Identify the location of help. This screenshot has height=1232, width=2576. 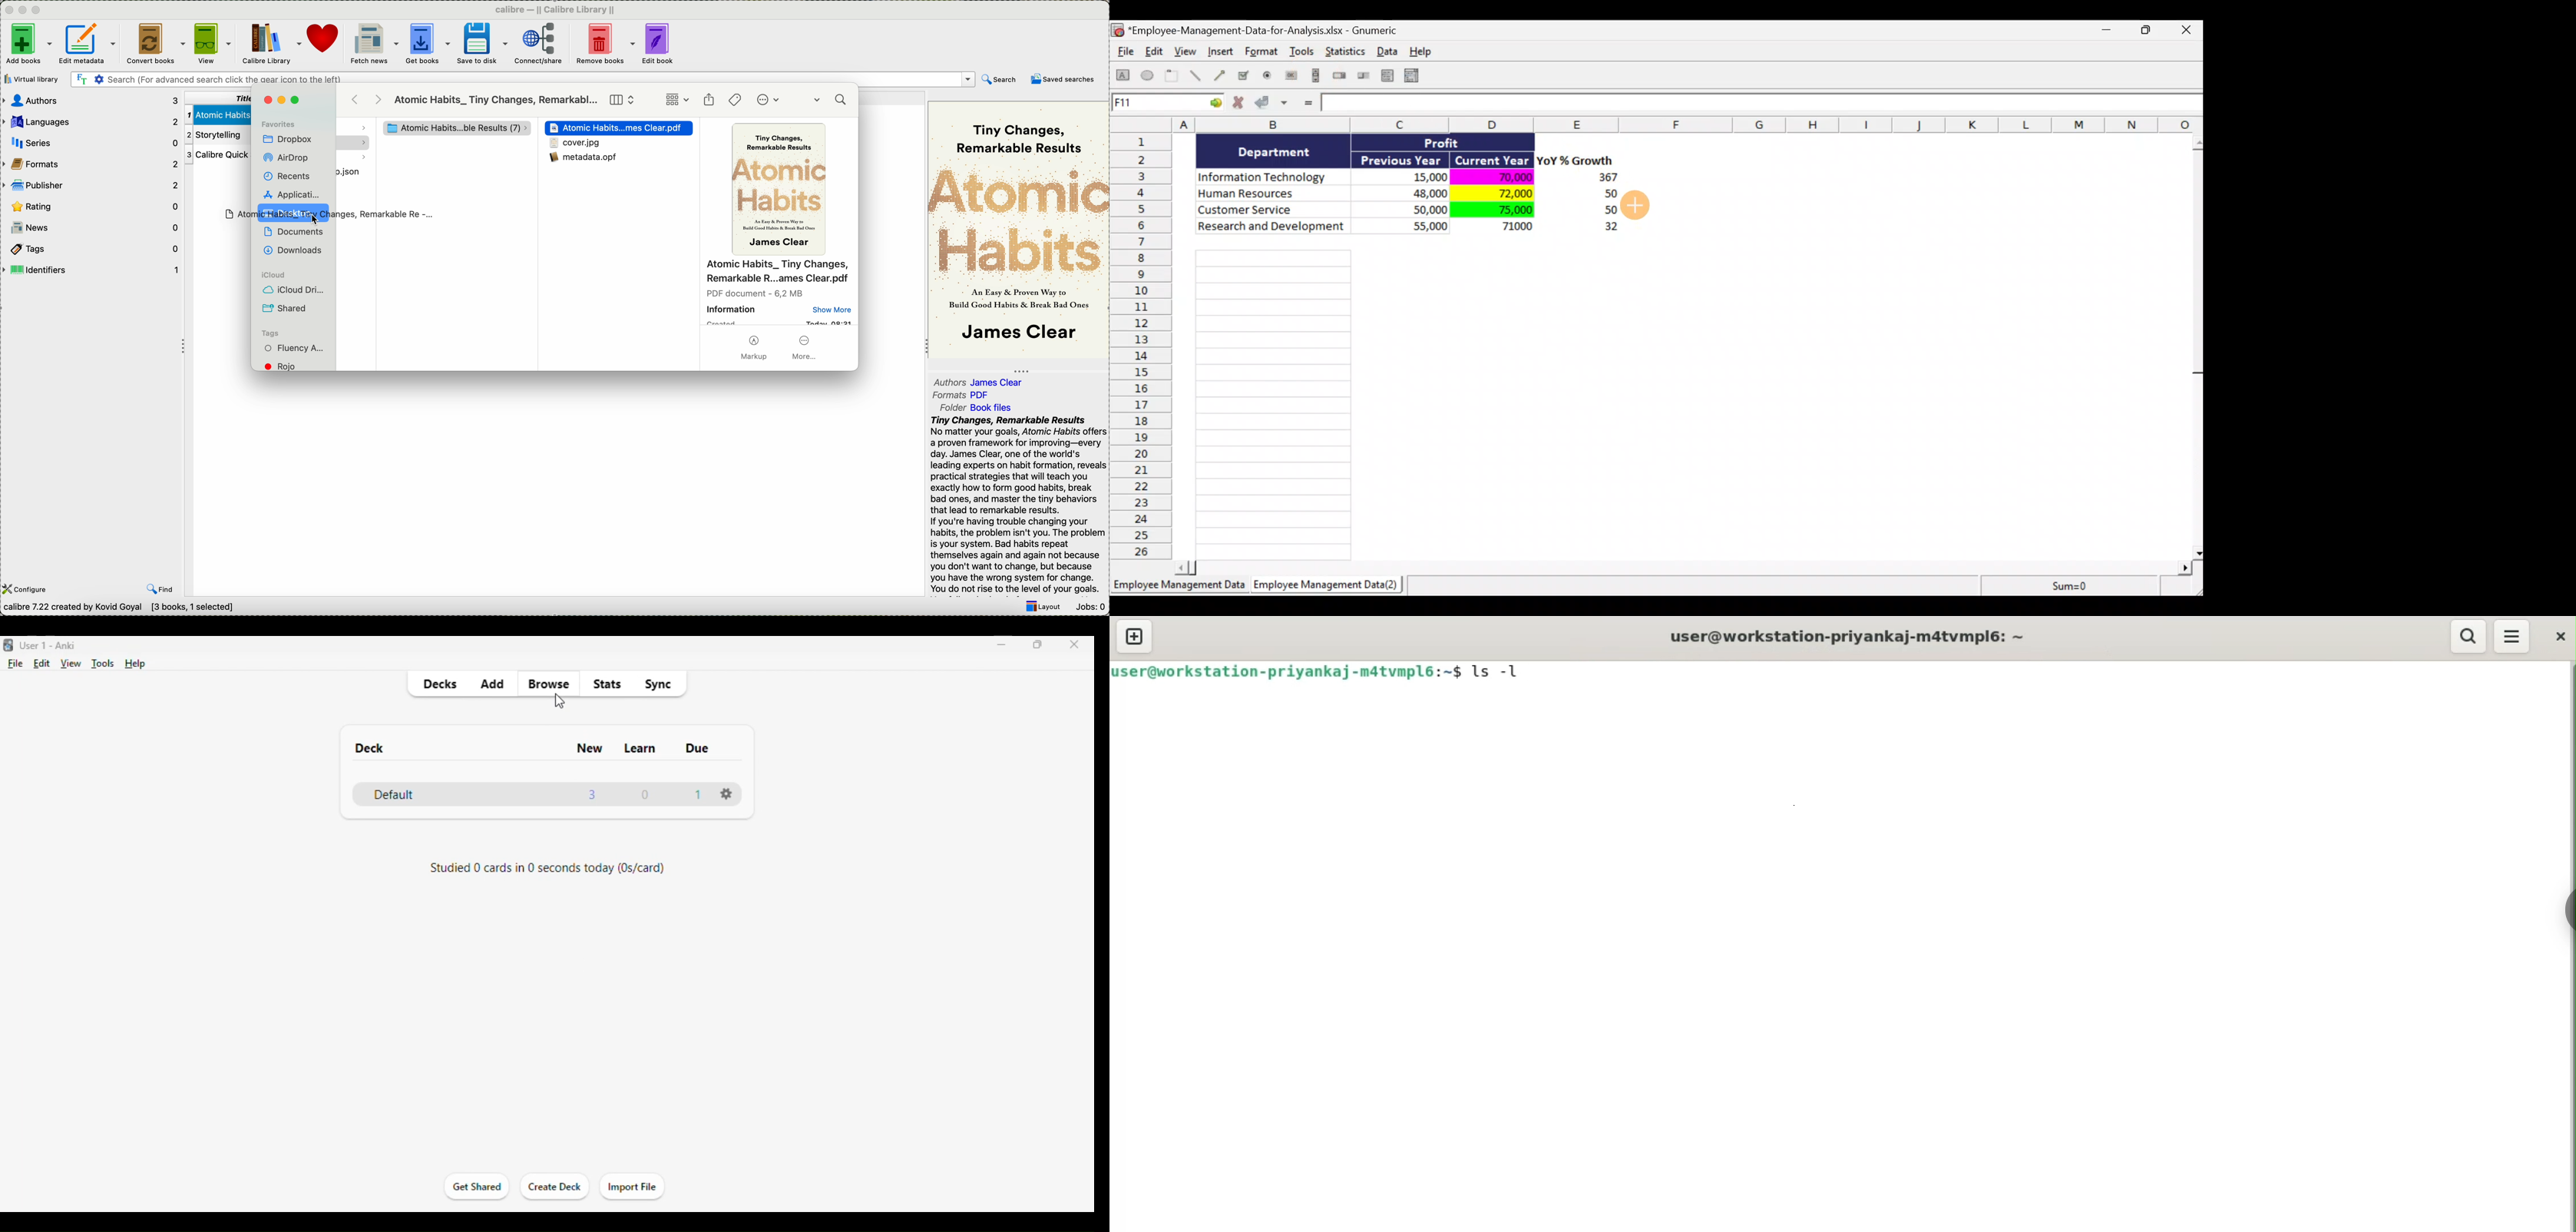
(136, 664).